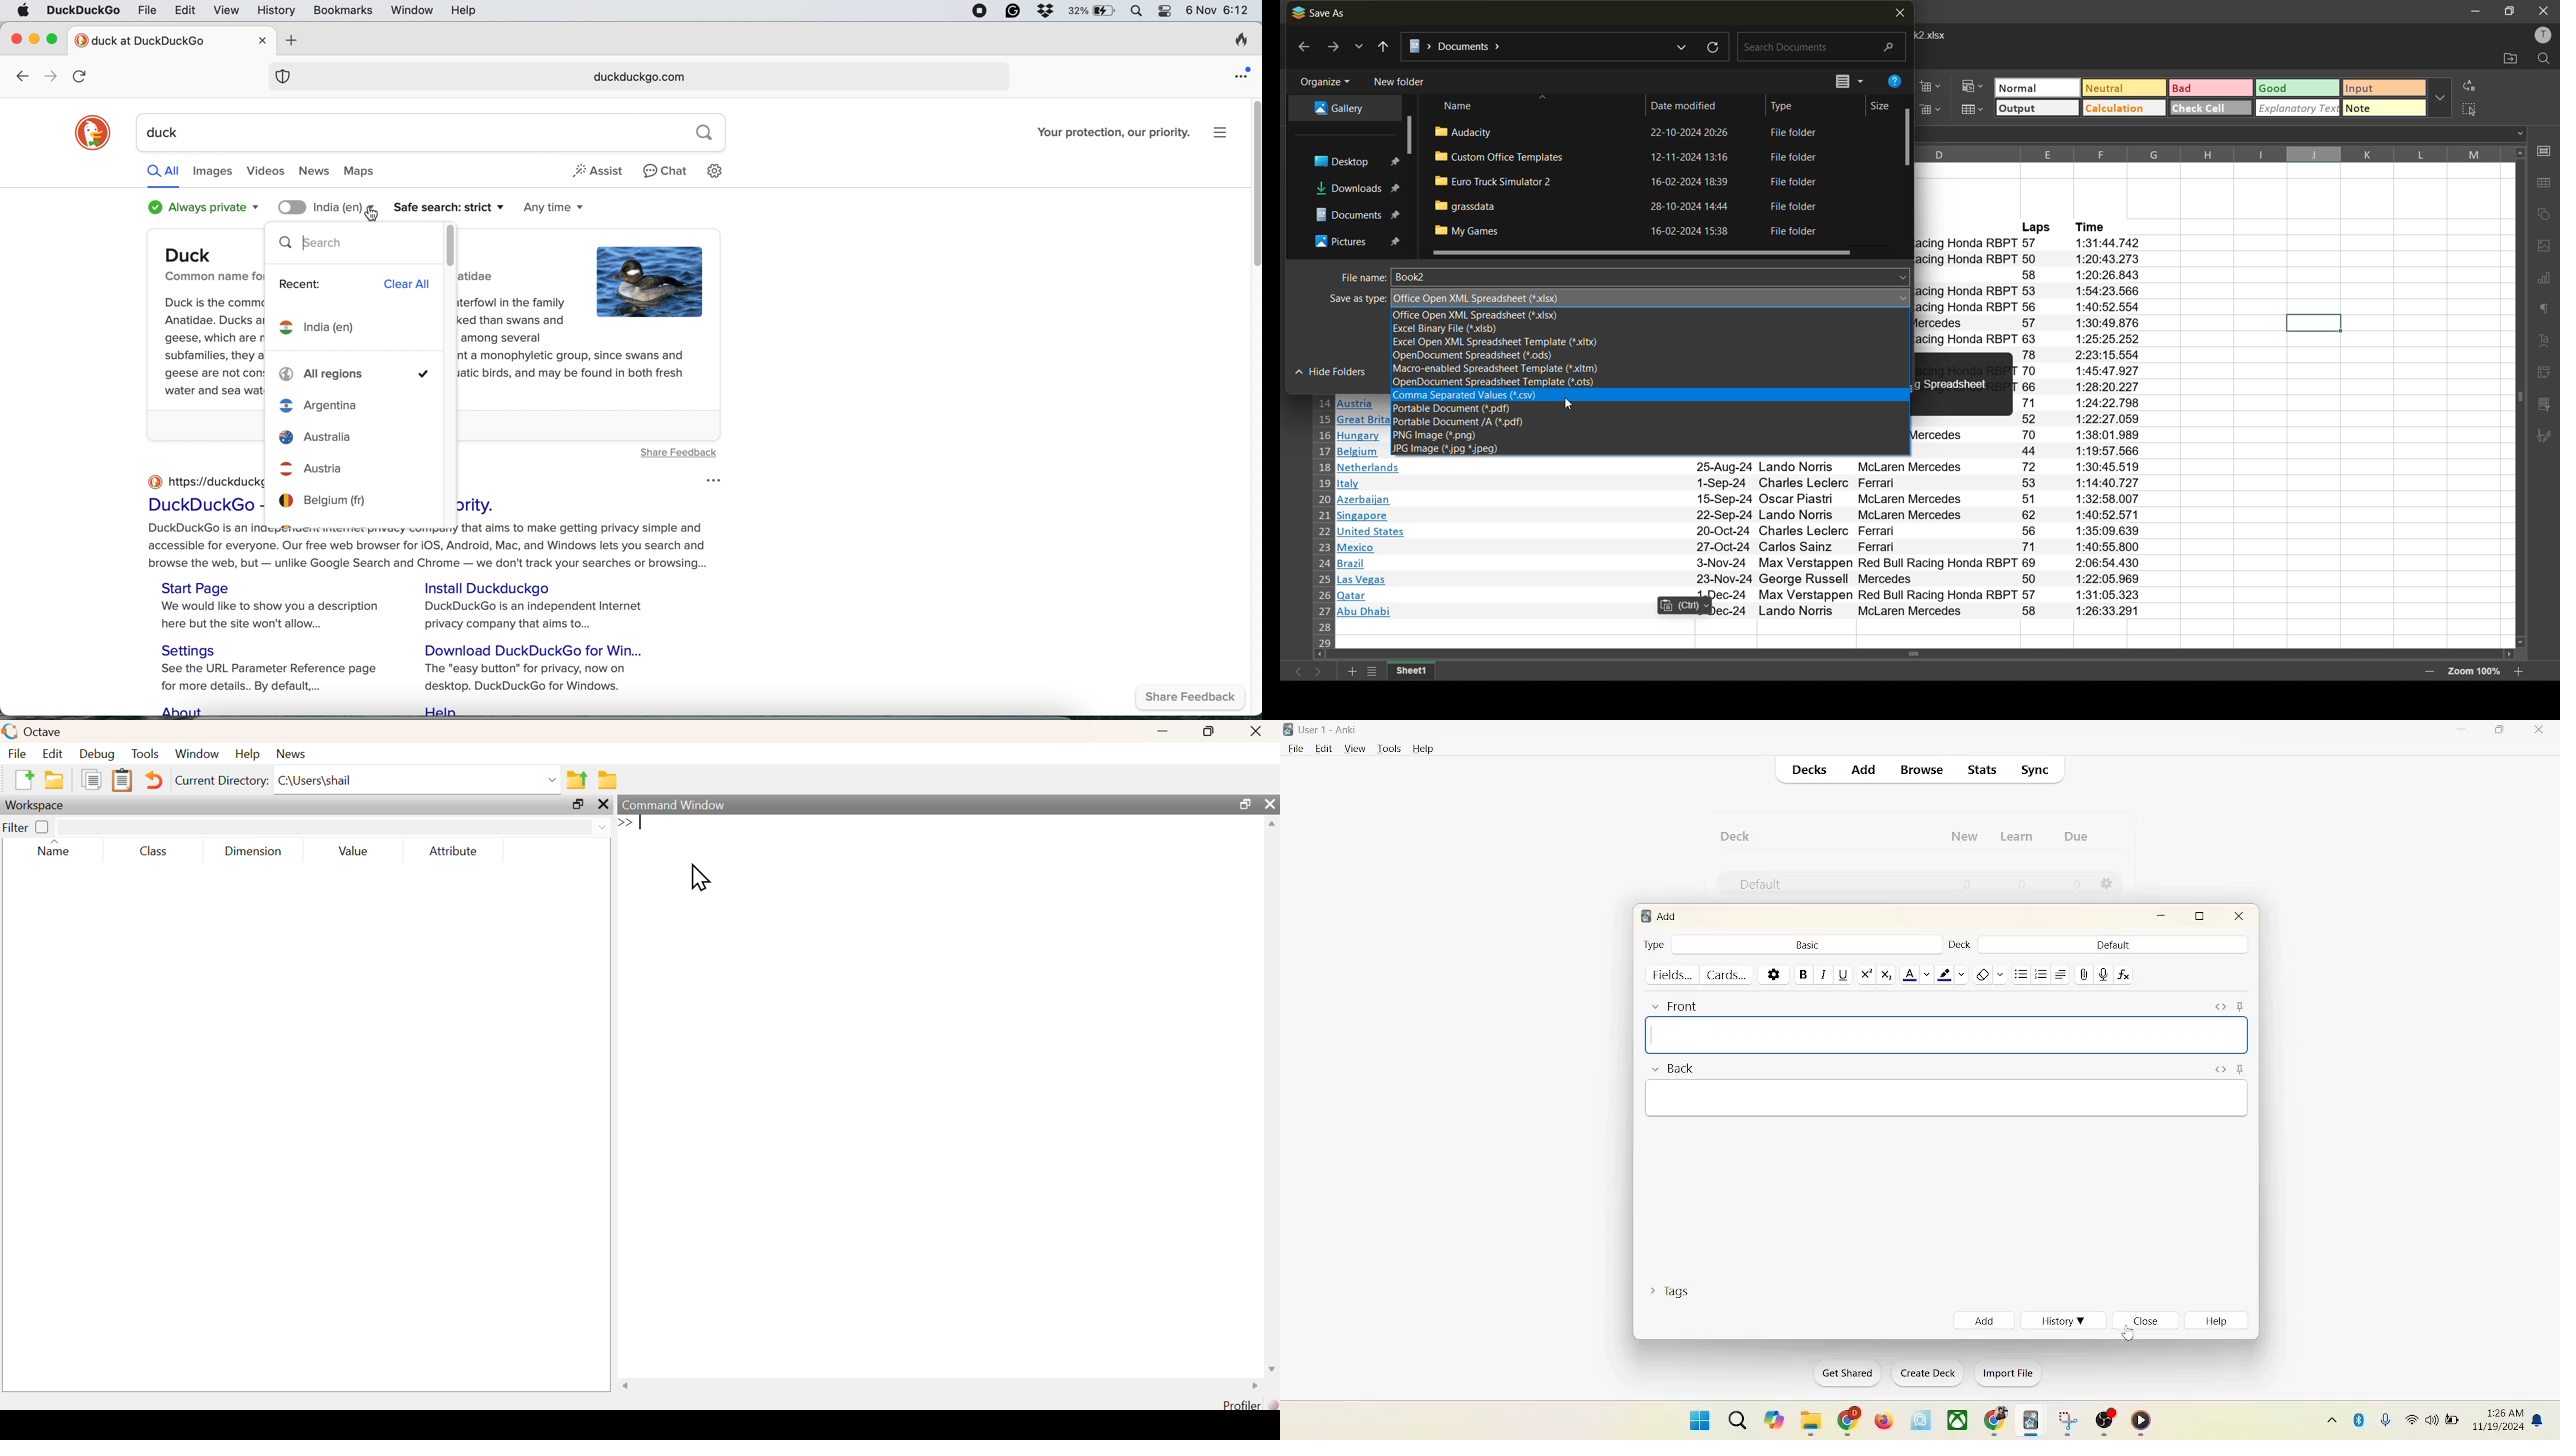 Image resolution: width=2576 pixels, height=1456 pixels. What do you see at coordinates (1163, 731) in the screenshot?
I see `minimize` at bounding box center [1163, 731].